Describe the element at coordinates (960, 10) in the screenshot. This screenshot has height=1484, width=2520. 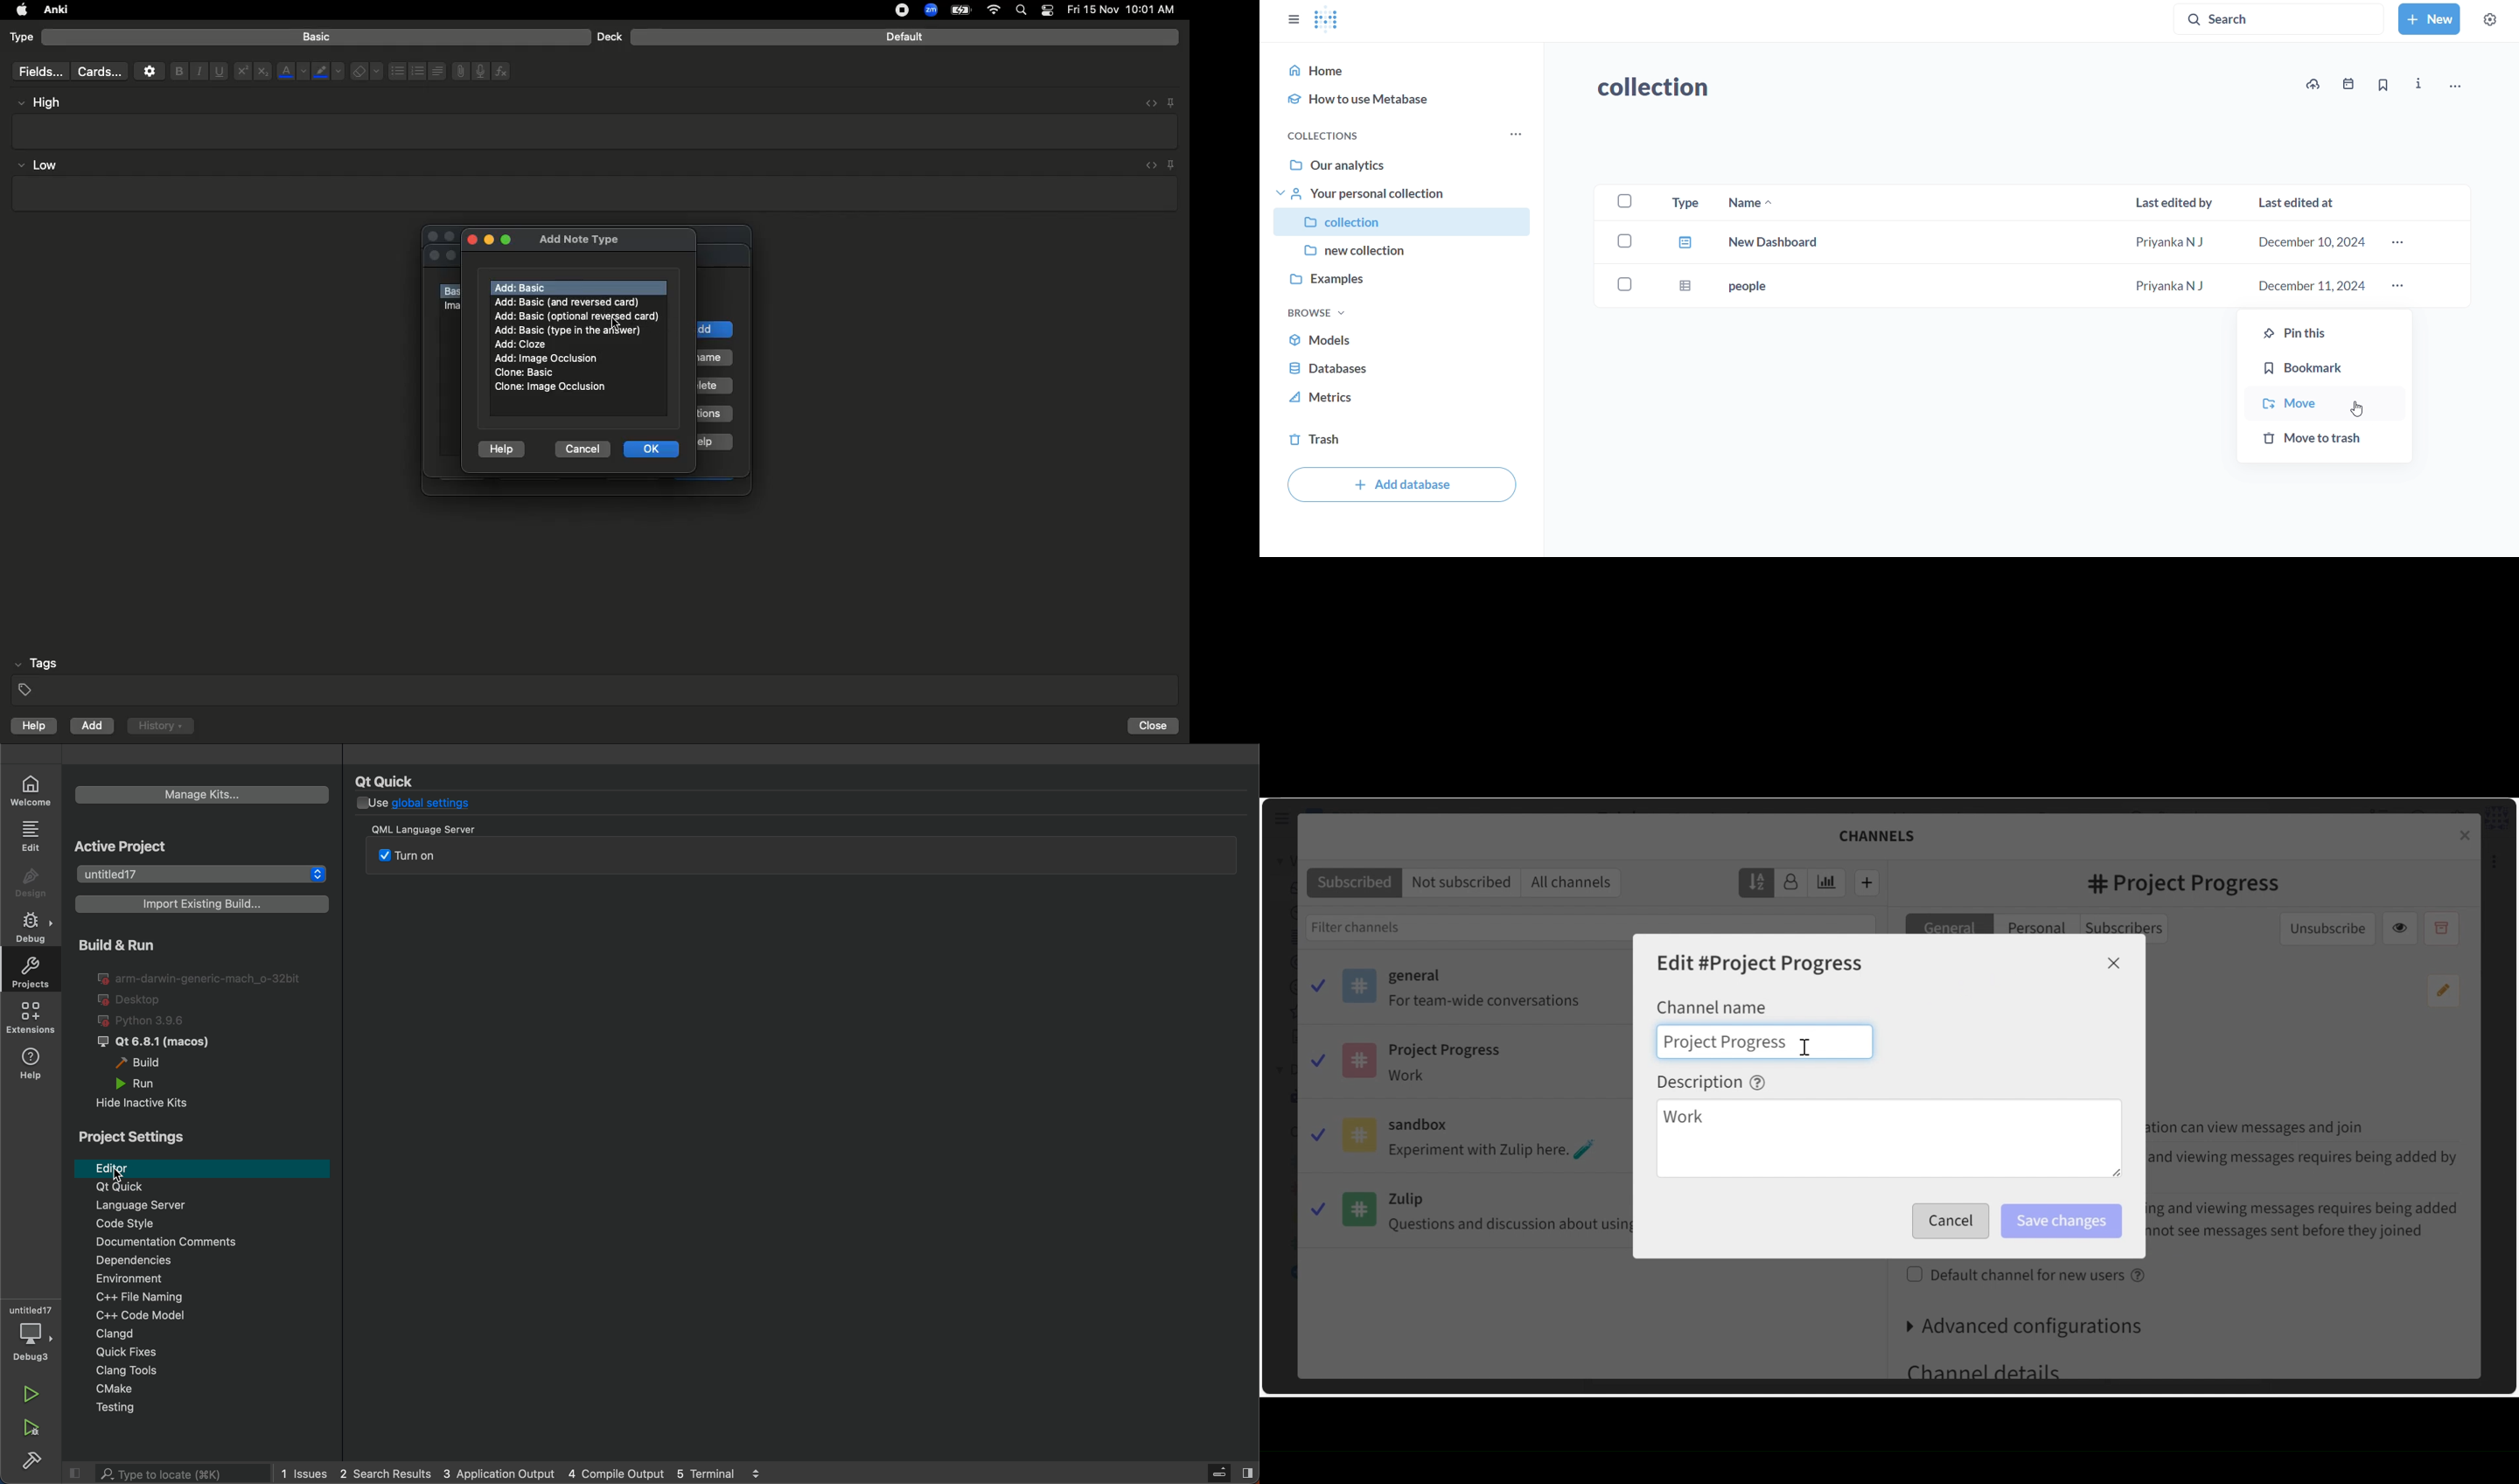
I see `Charge` at that location.